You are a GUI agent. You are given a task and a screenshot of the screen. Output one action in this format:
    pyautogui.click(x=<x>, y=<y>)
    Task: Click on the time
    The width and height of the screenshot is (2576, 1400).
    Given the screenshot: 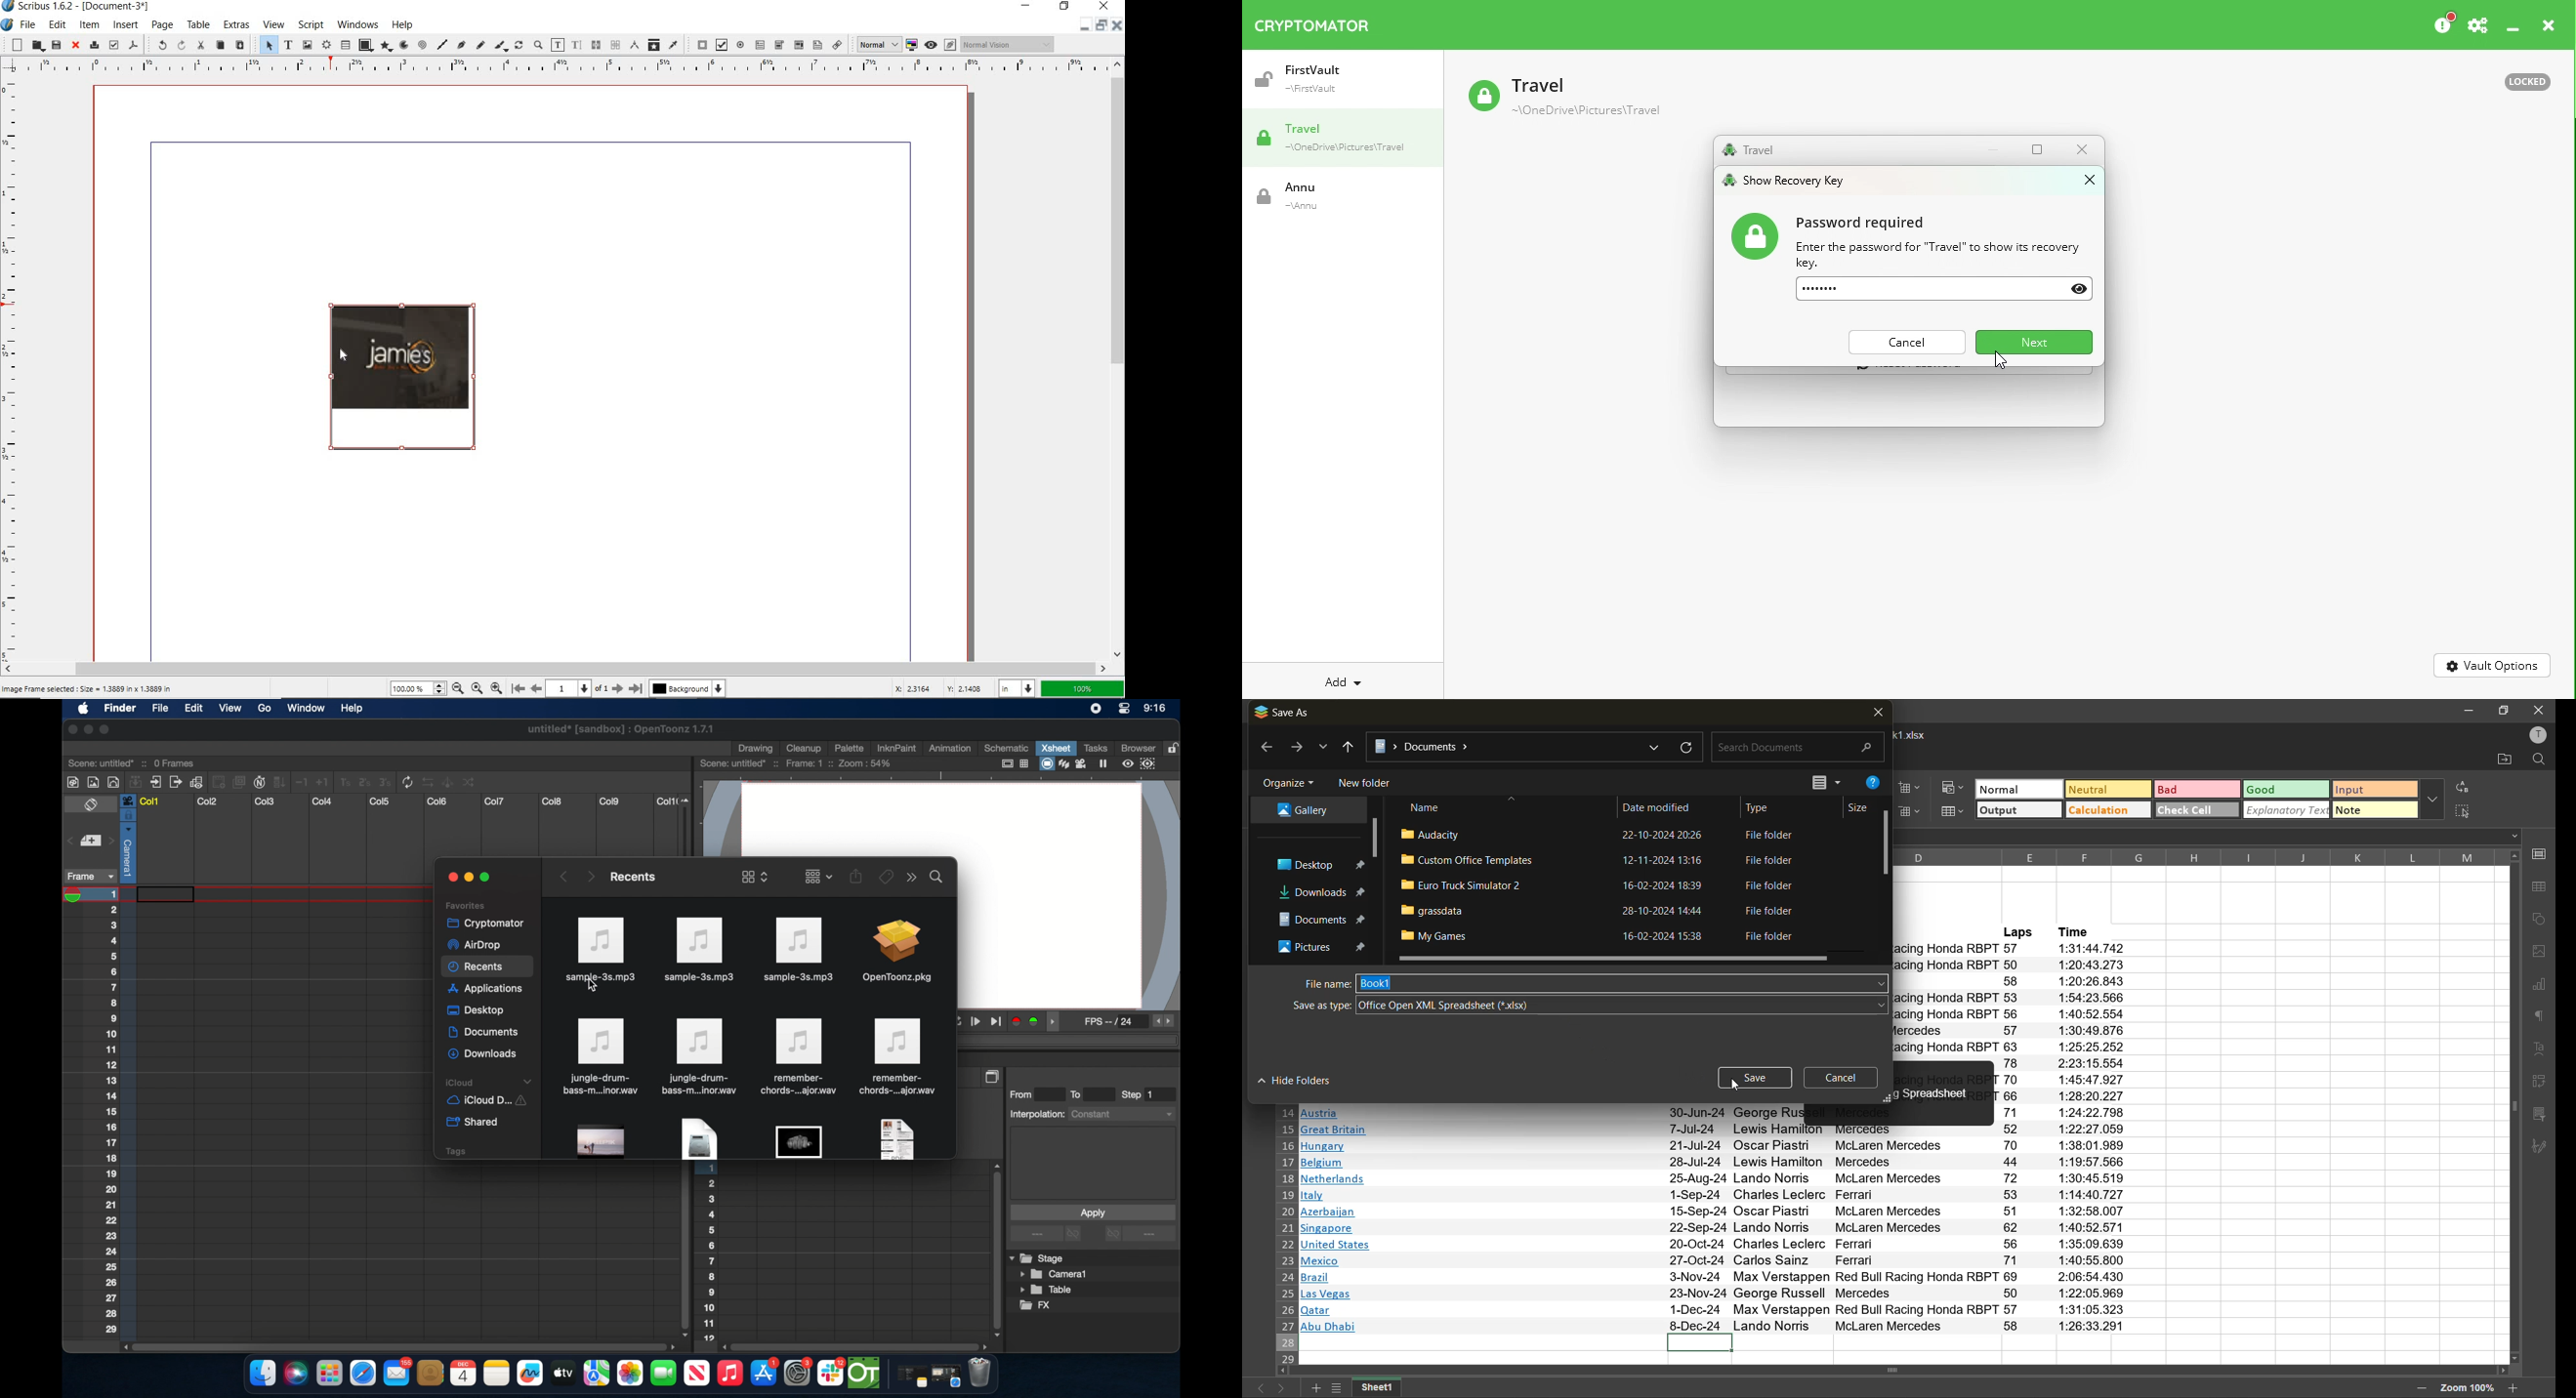 What is the action you would take?
    pyautogui.click(x=1155, y=709)
    